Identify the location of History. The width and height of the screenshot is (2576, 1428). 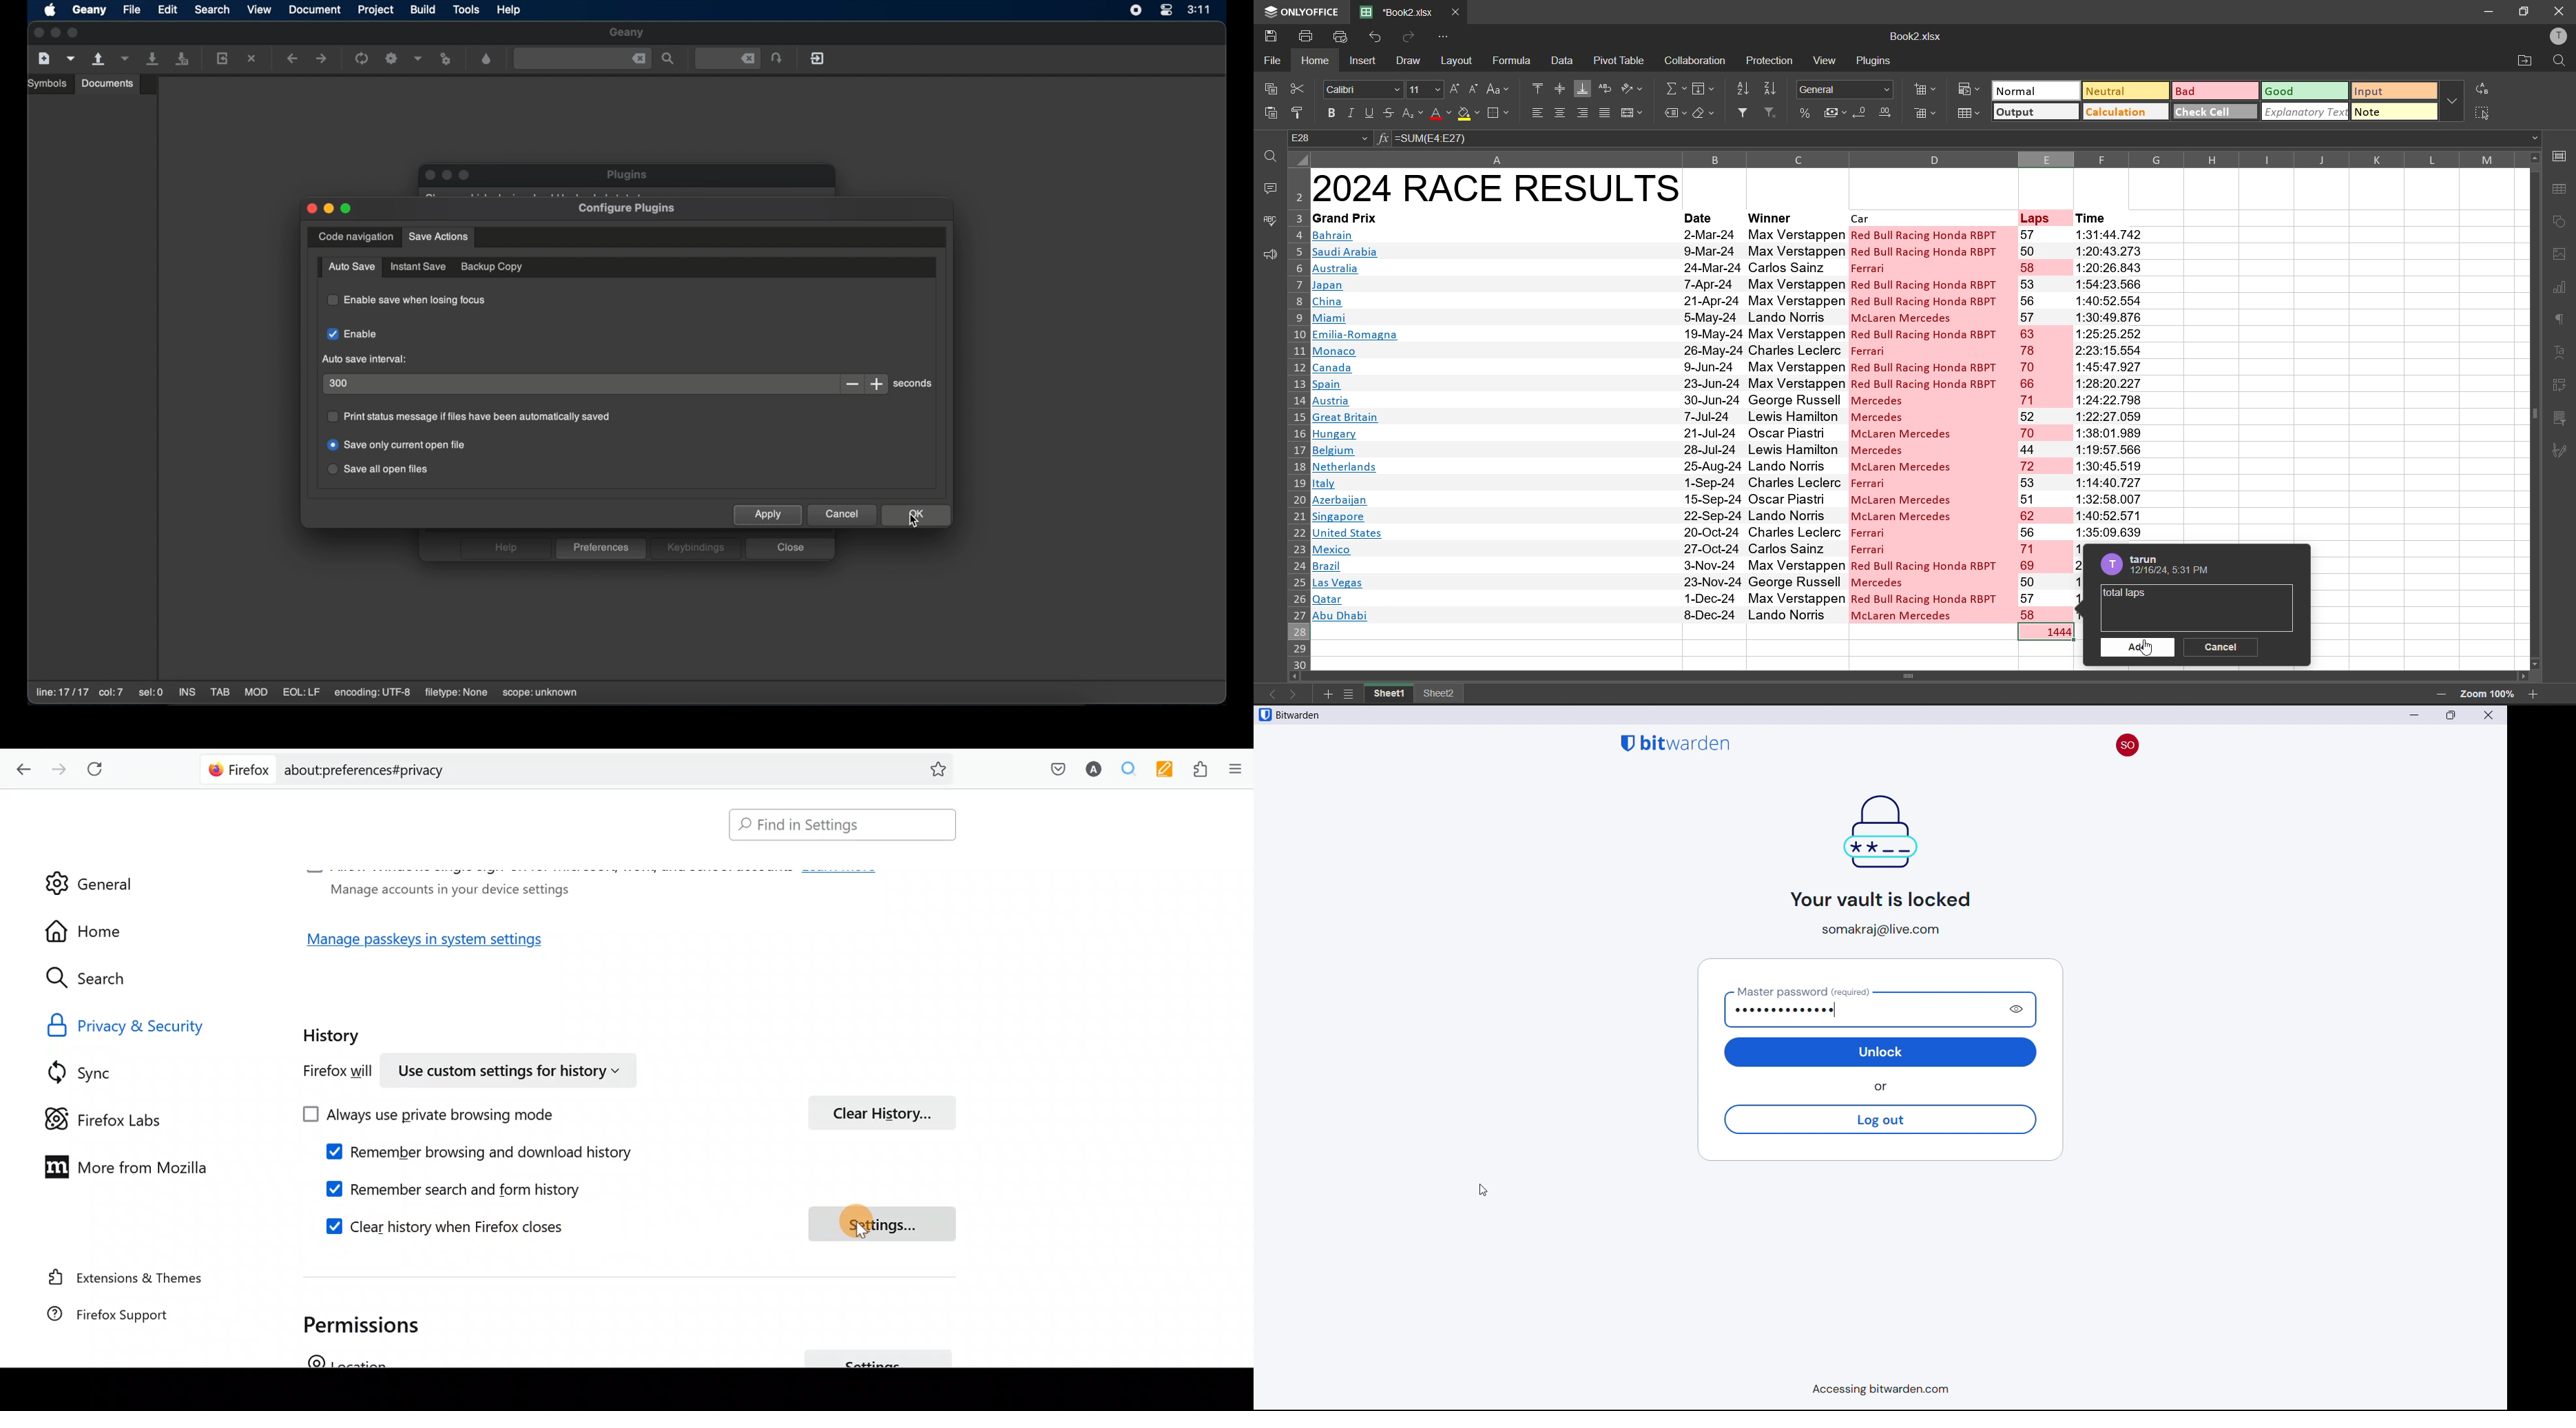
(334, 1031).